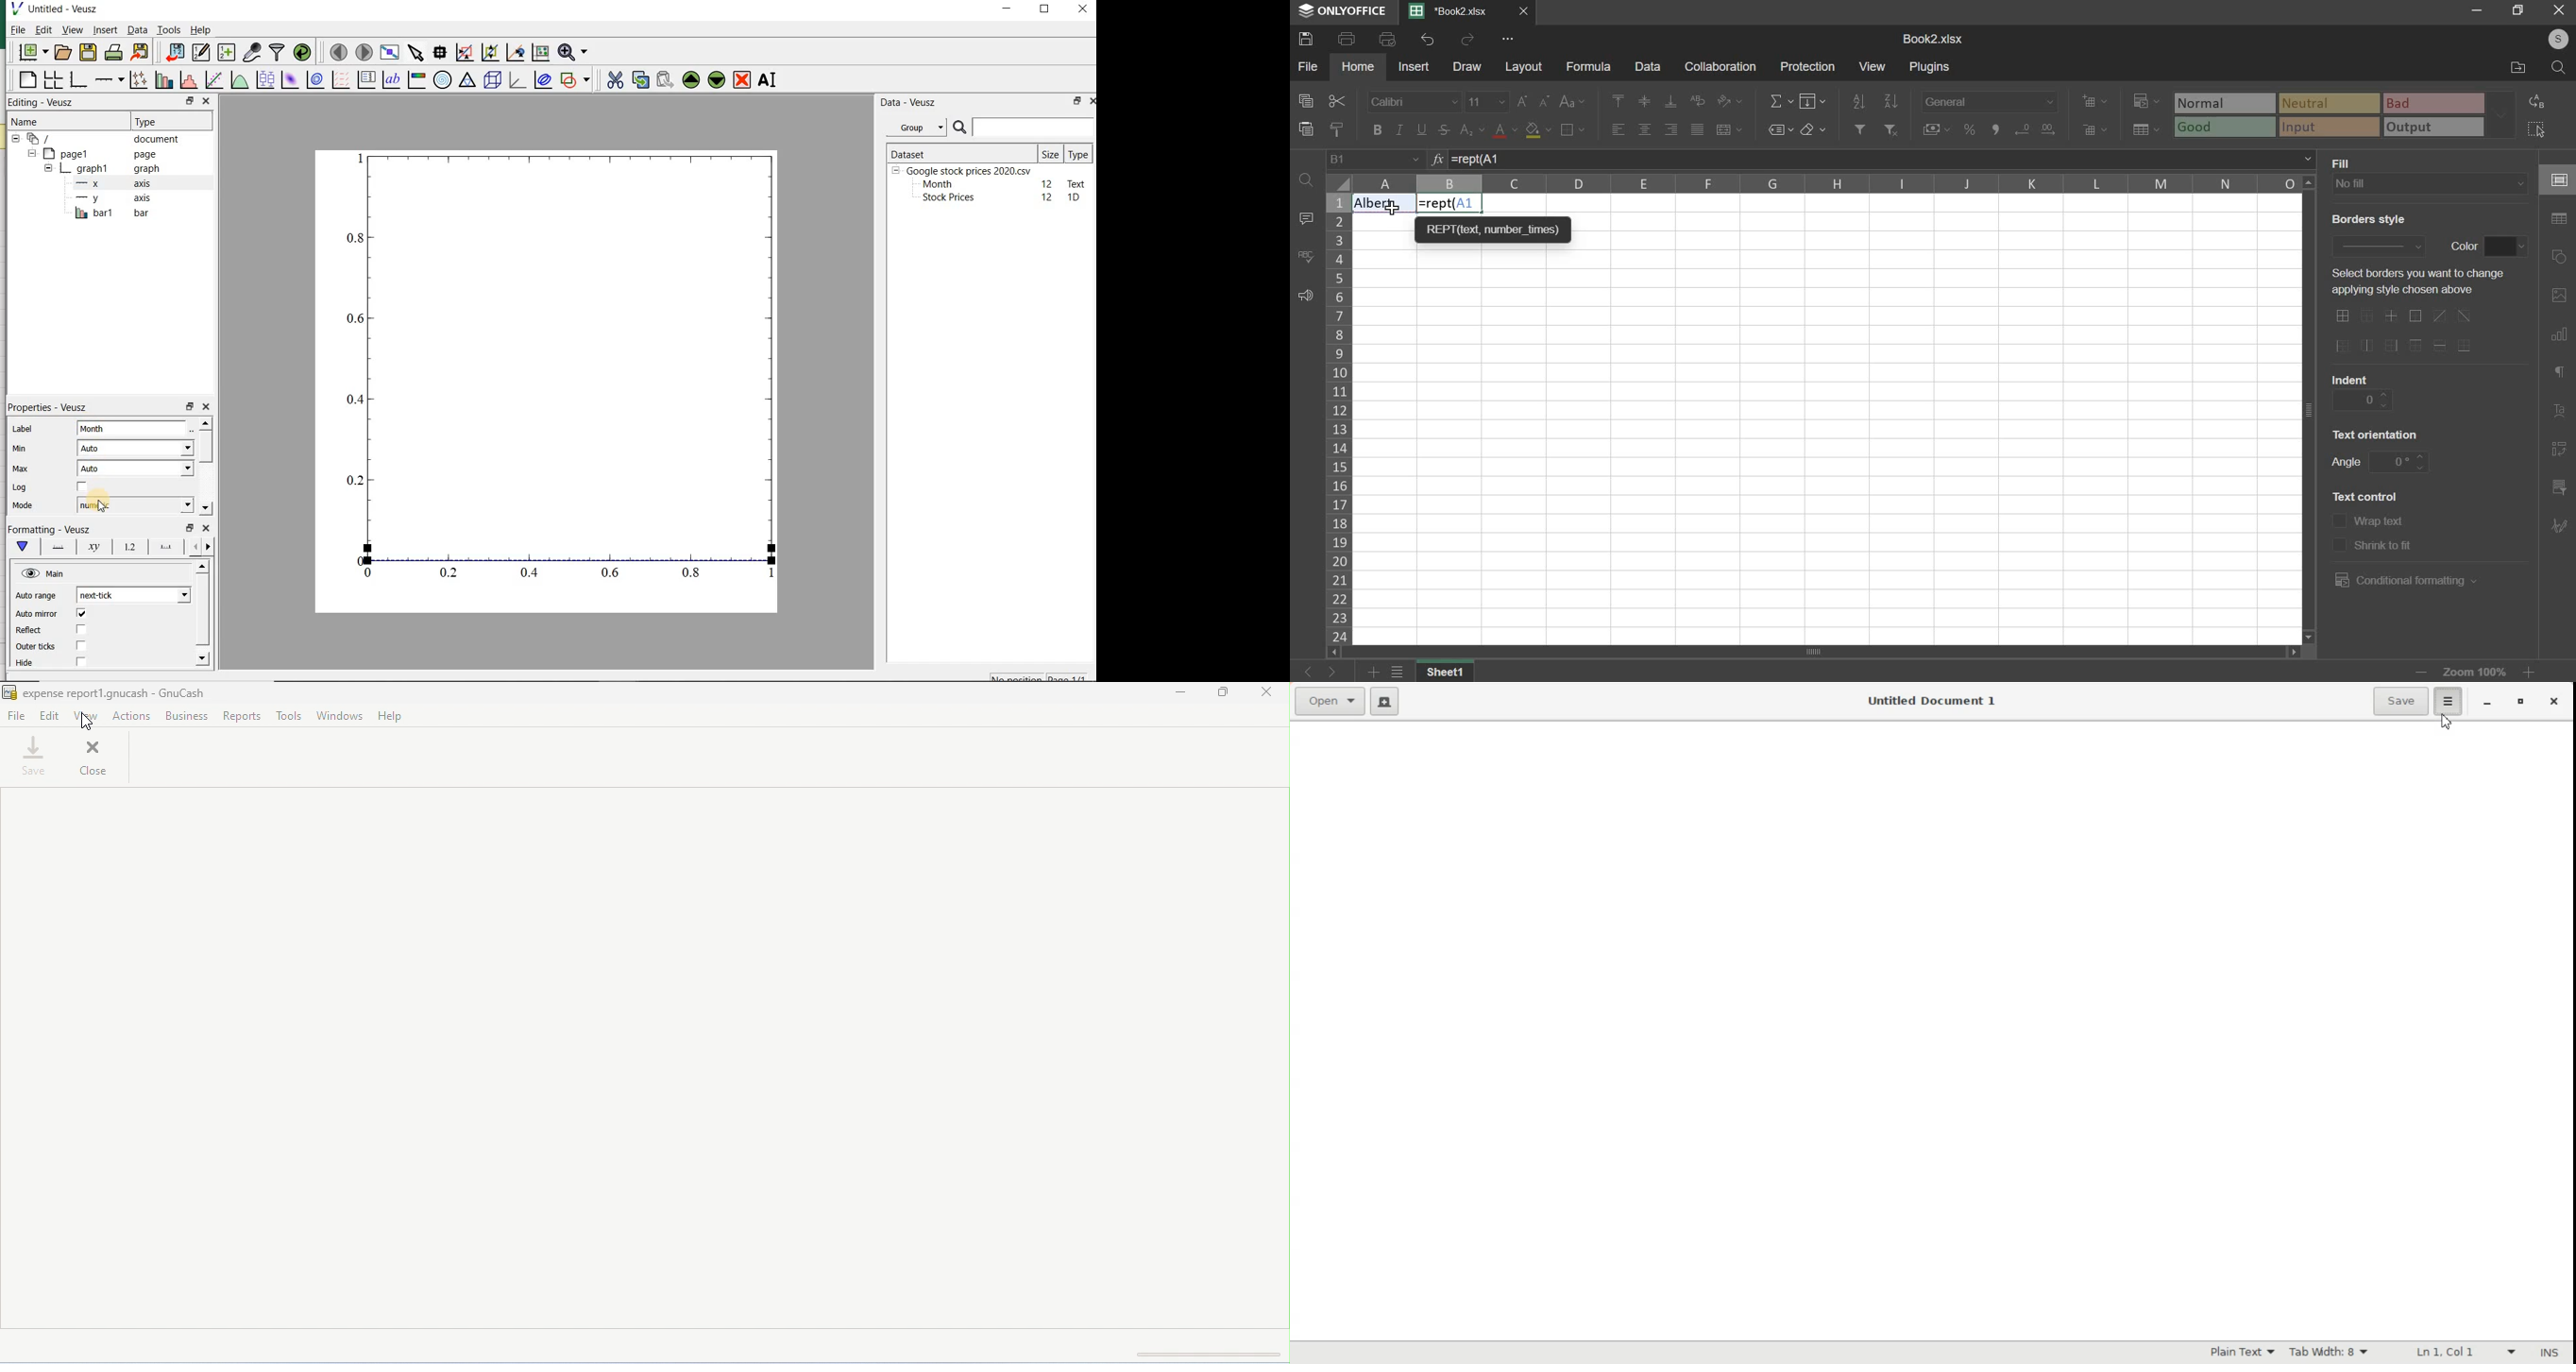  Describe the element at coordinates (2448, 701) in the screenshot. I see `Hamburger settings` at that location.